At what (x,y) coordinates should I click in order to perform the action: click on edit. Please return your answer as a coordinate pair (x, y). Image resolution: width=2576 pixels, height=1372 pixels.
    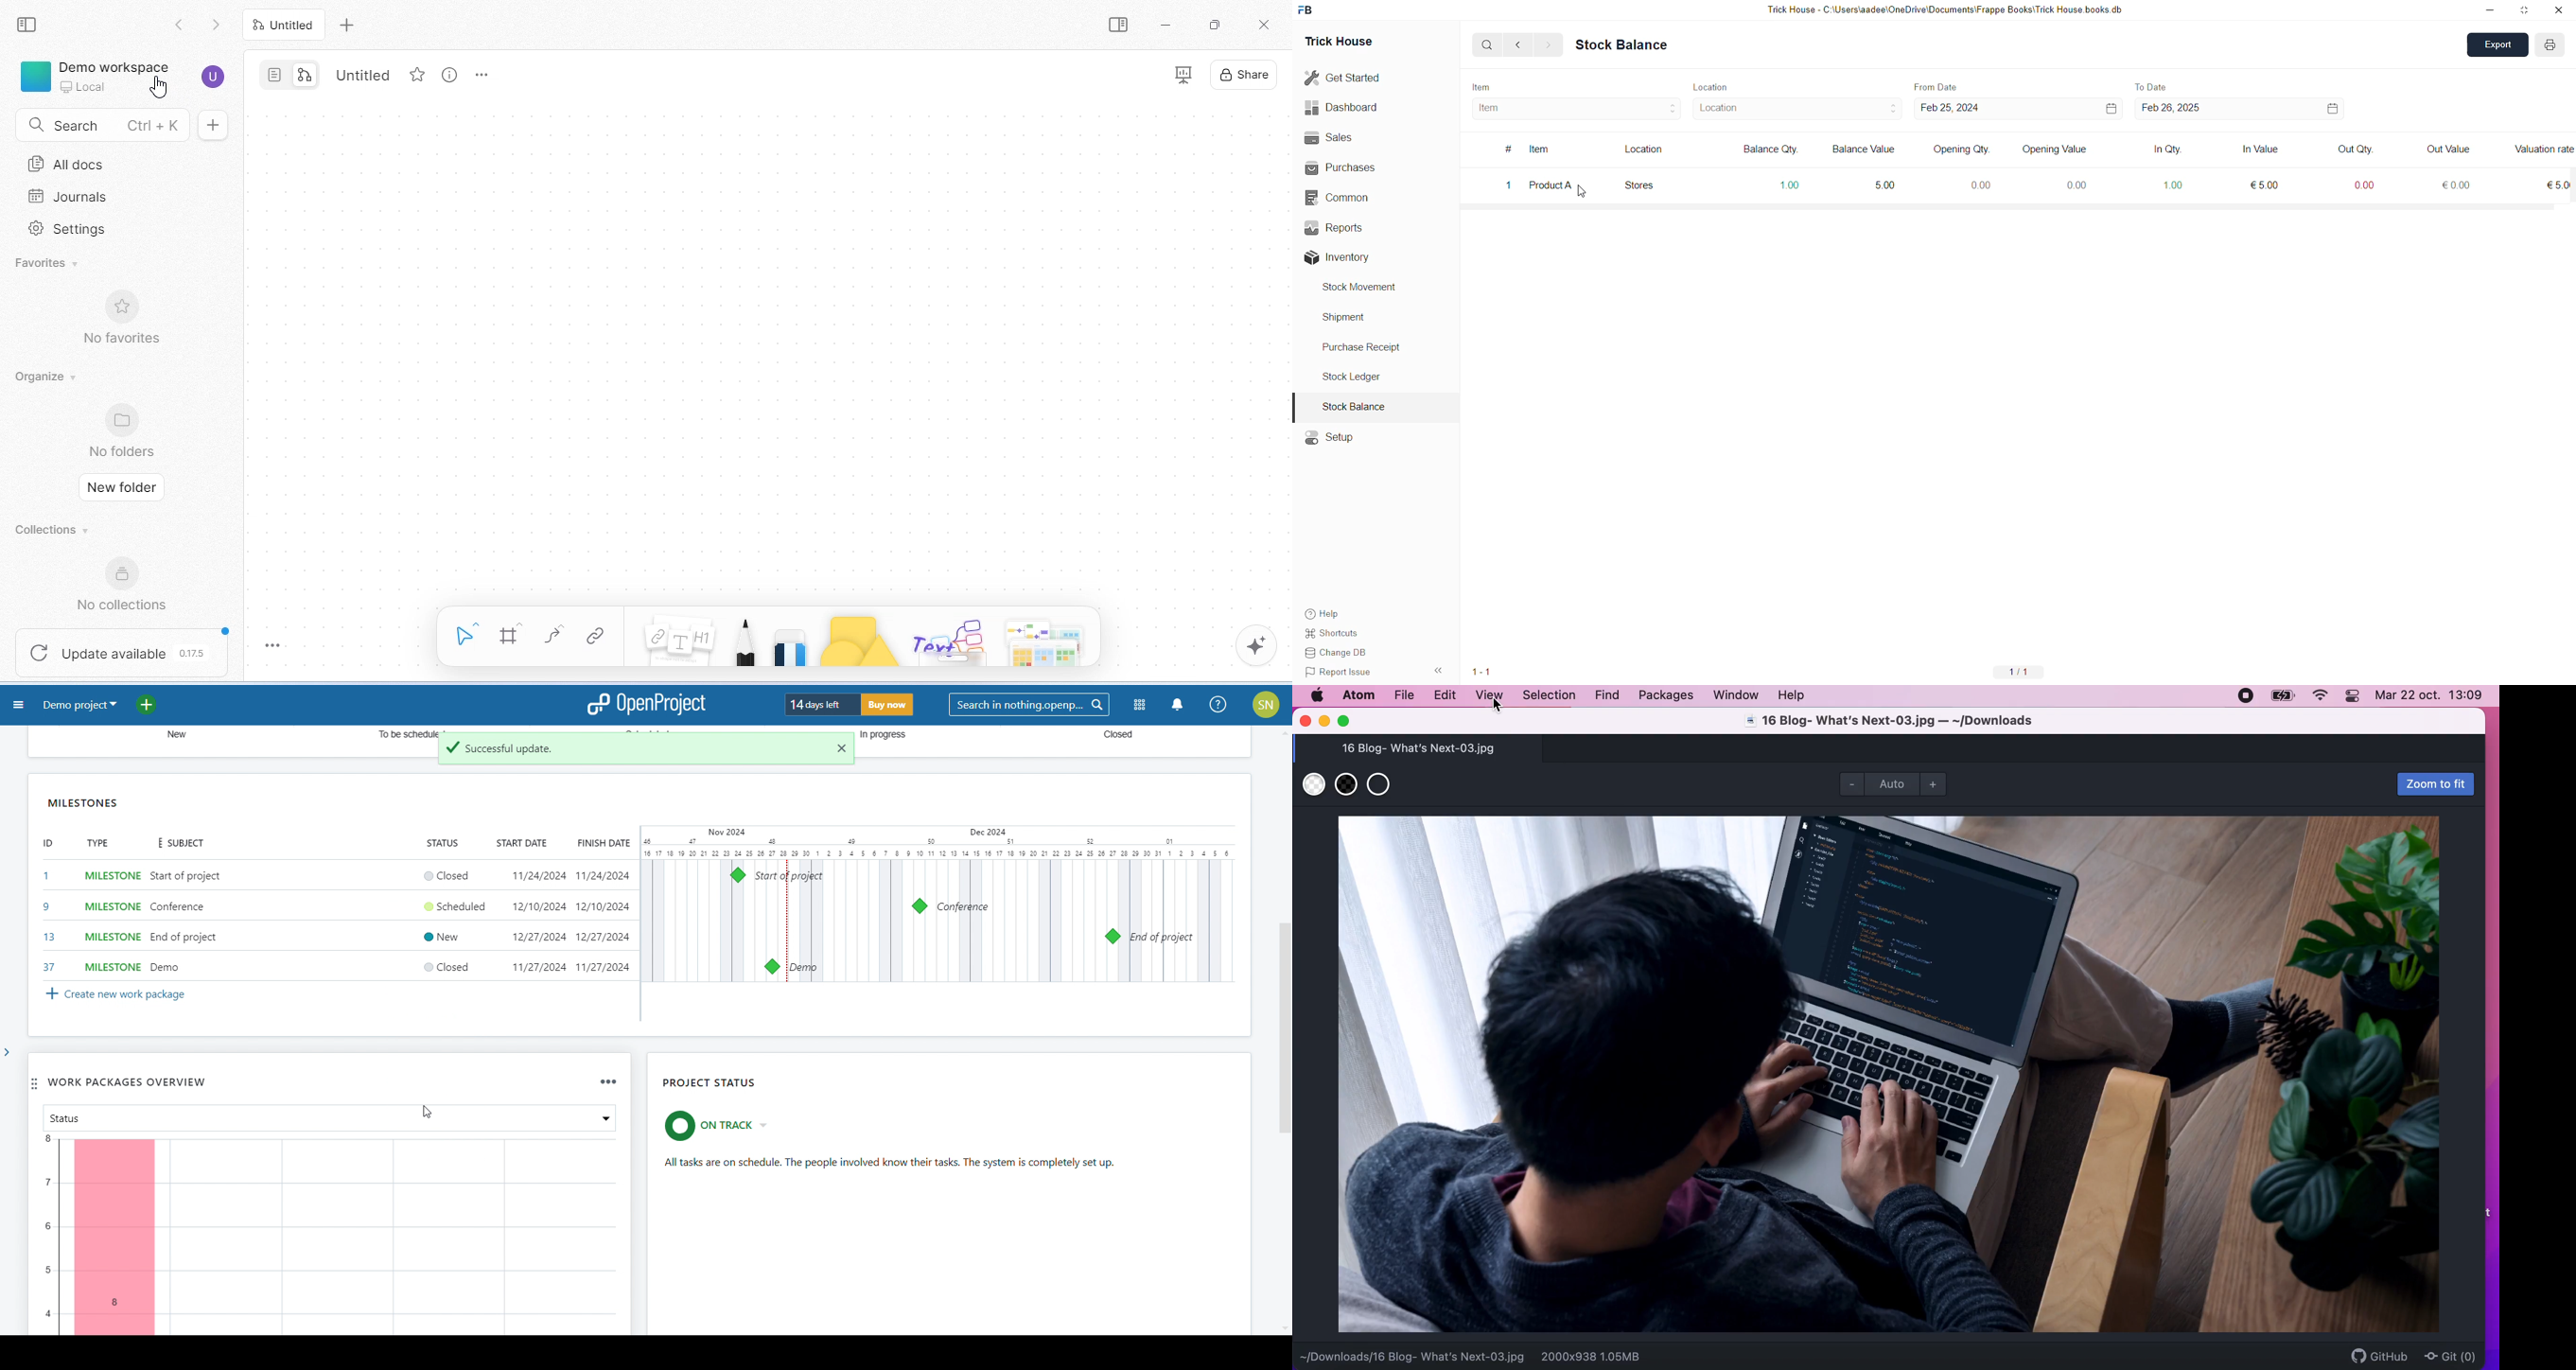
    Looking at the image, I should click on (1449, 696).